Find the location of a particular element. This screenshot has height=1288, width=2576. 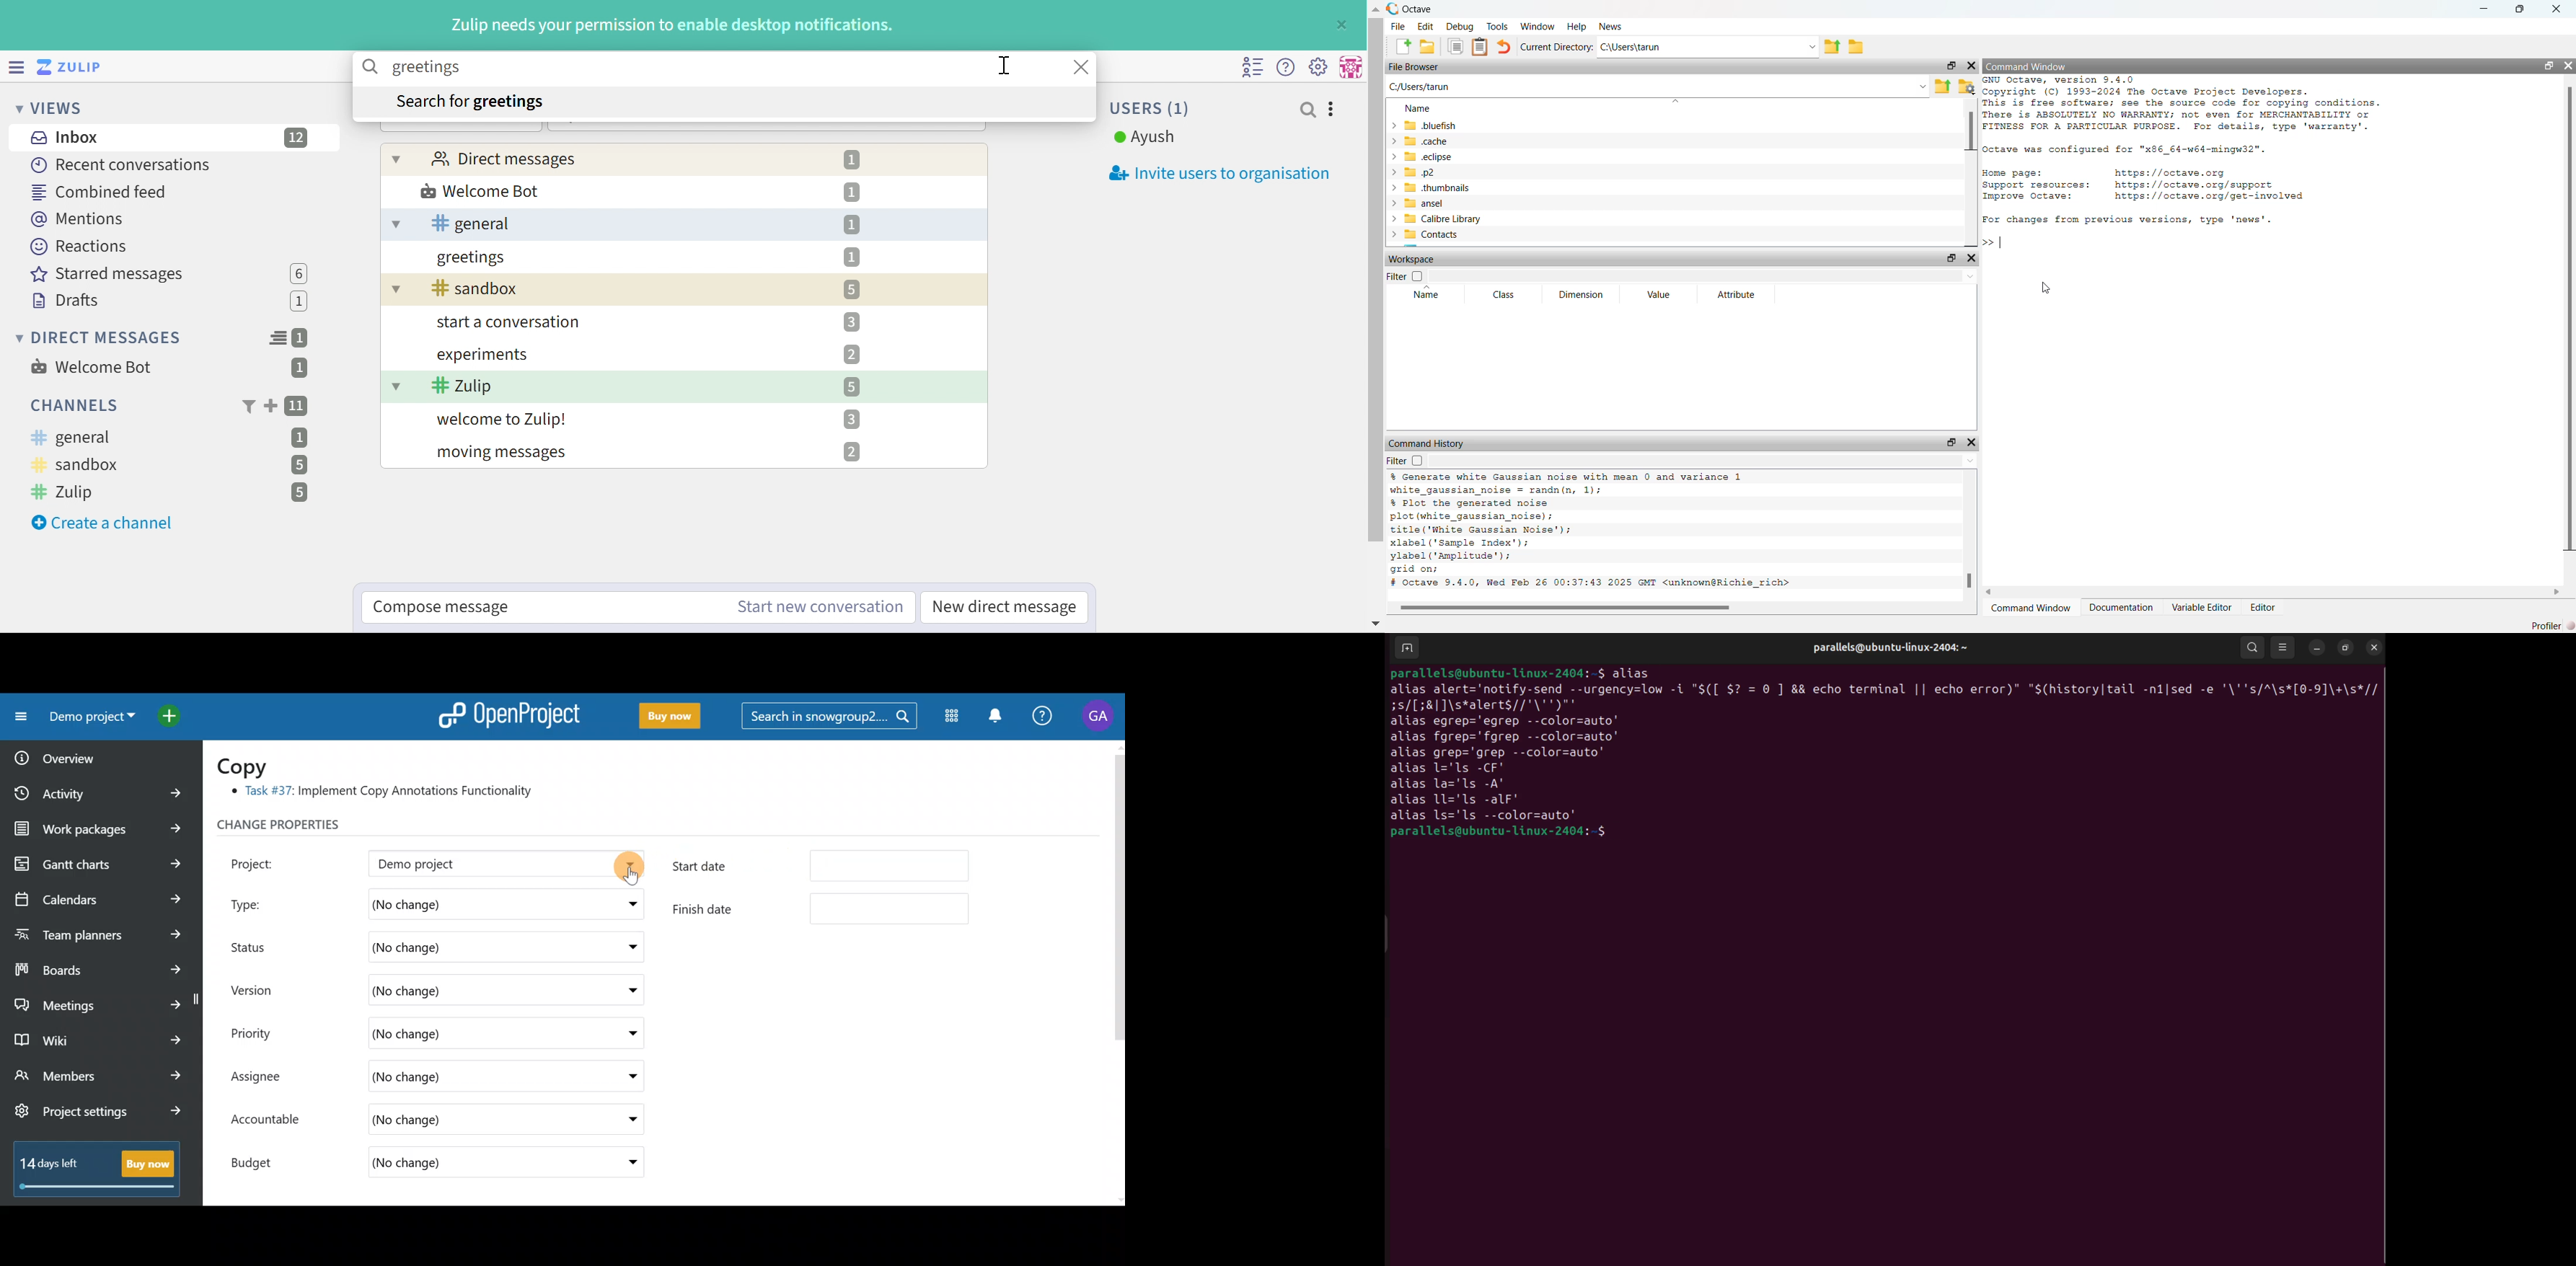

welcome to Zulip! is located at coordinates (504, 420).